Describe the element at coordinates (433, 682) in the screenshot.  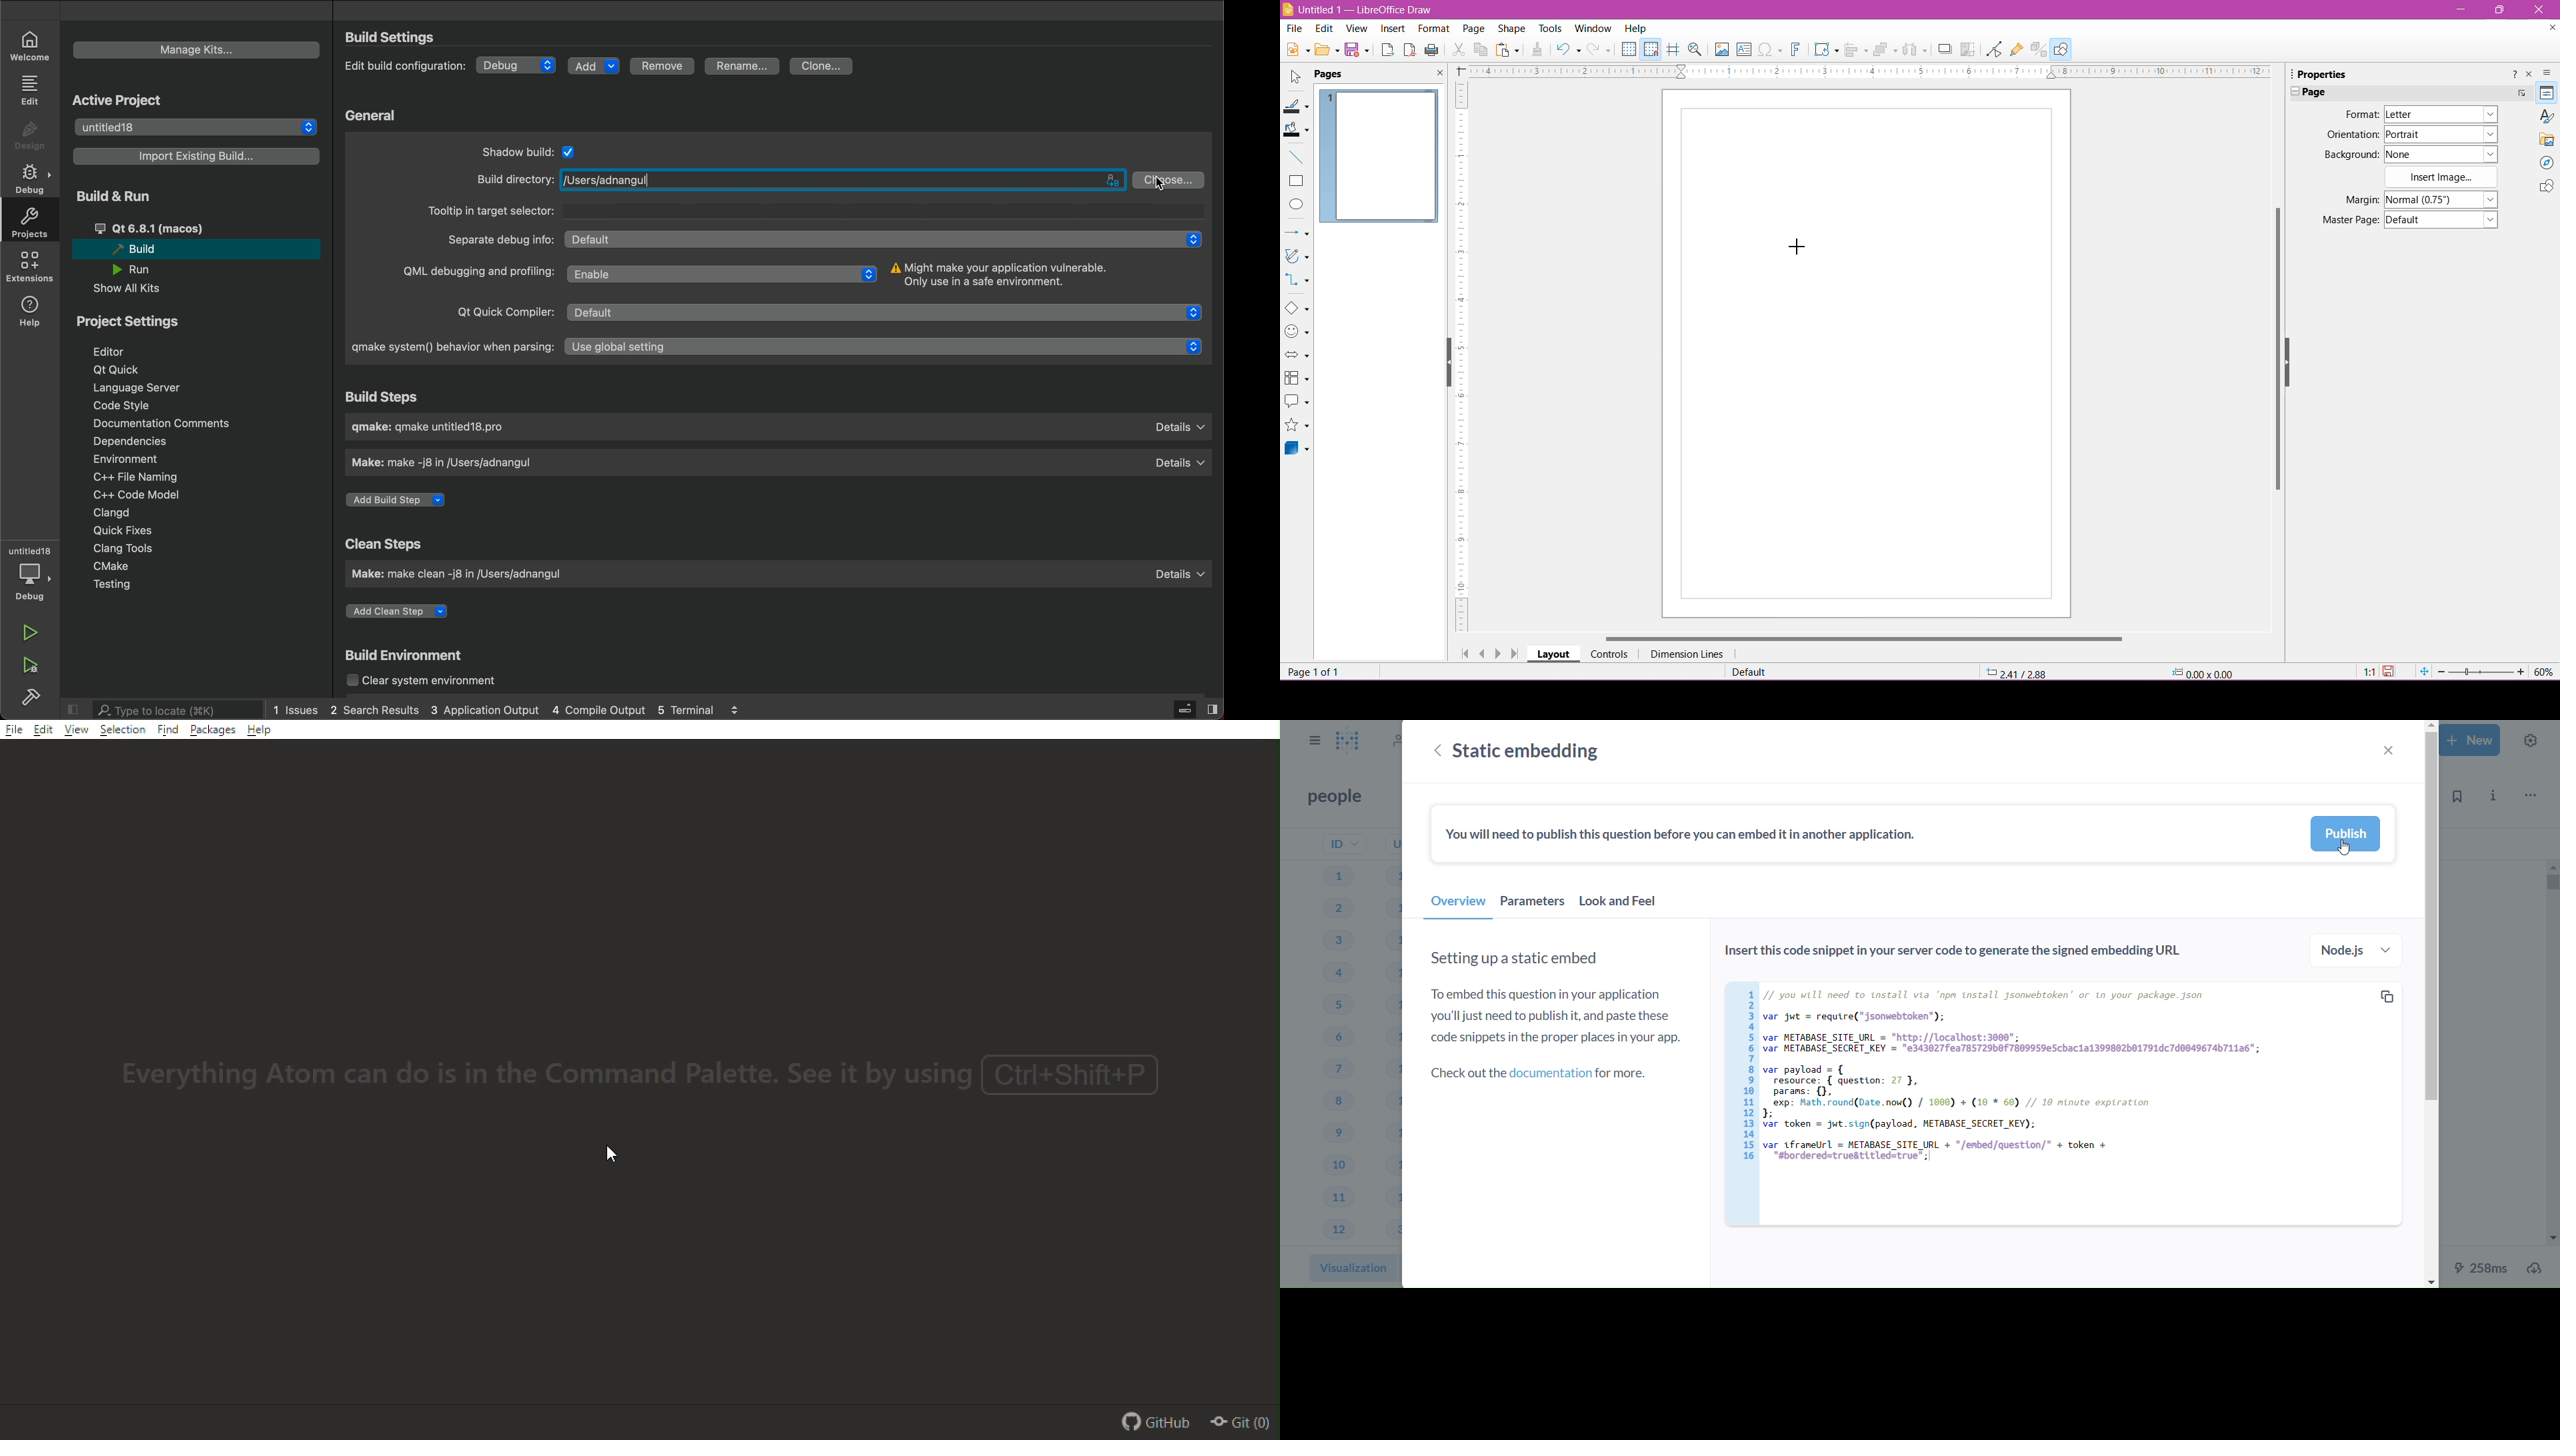
I see `clear system environment` at that location.